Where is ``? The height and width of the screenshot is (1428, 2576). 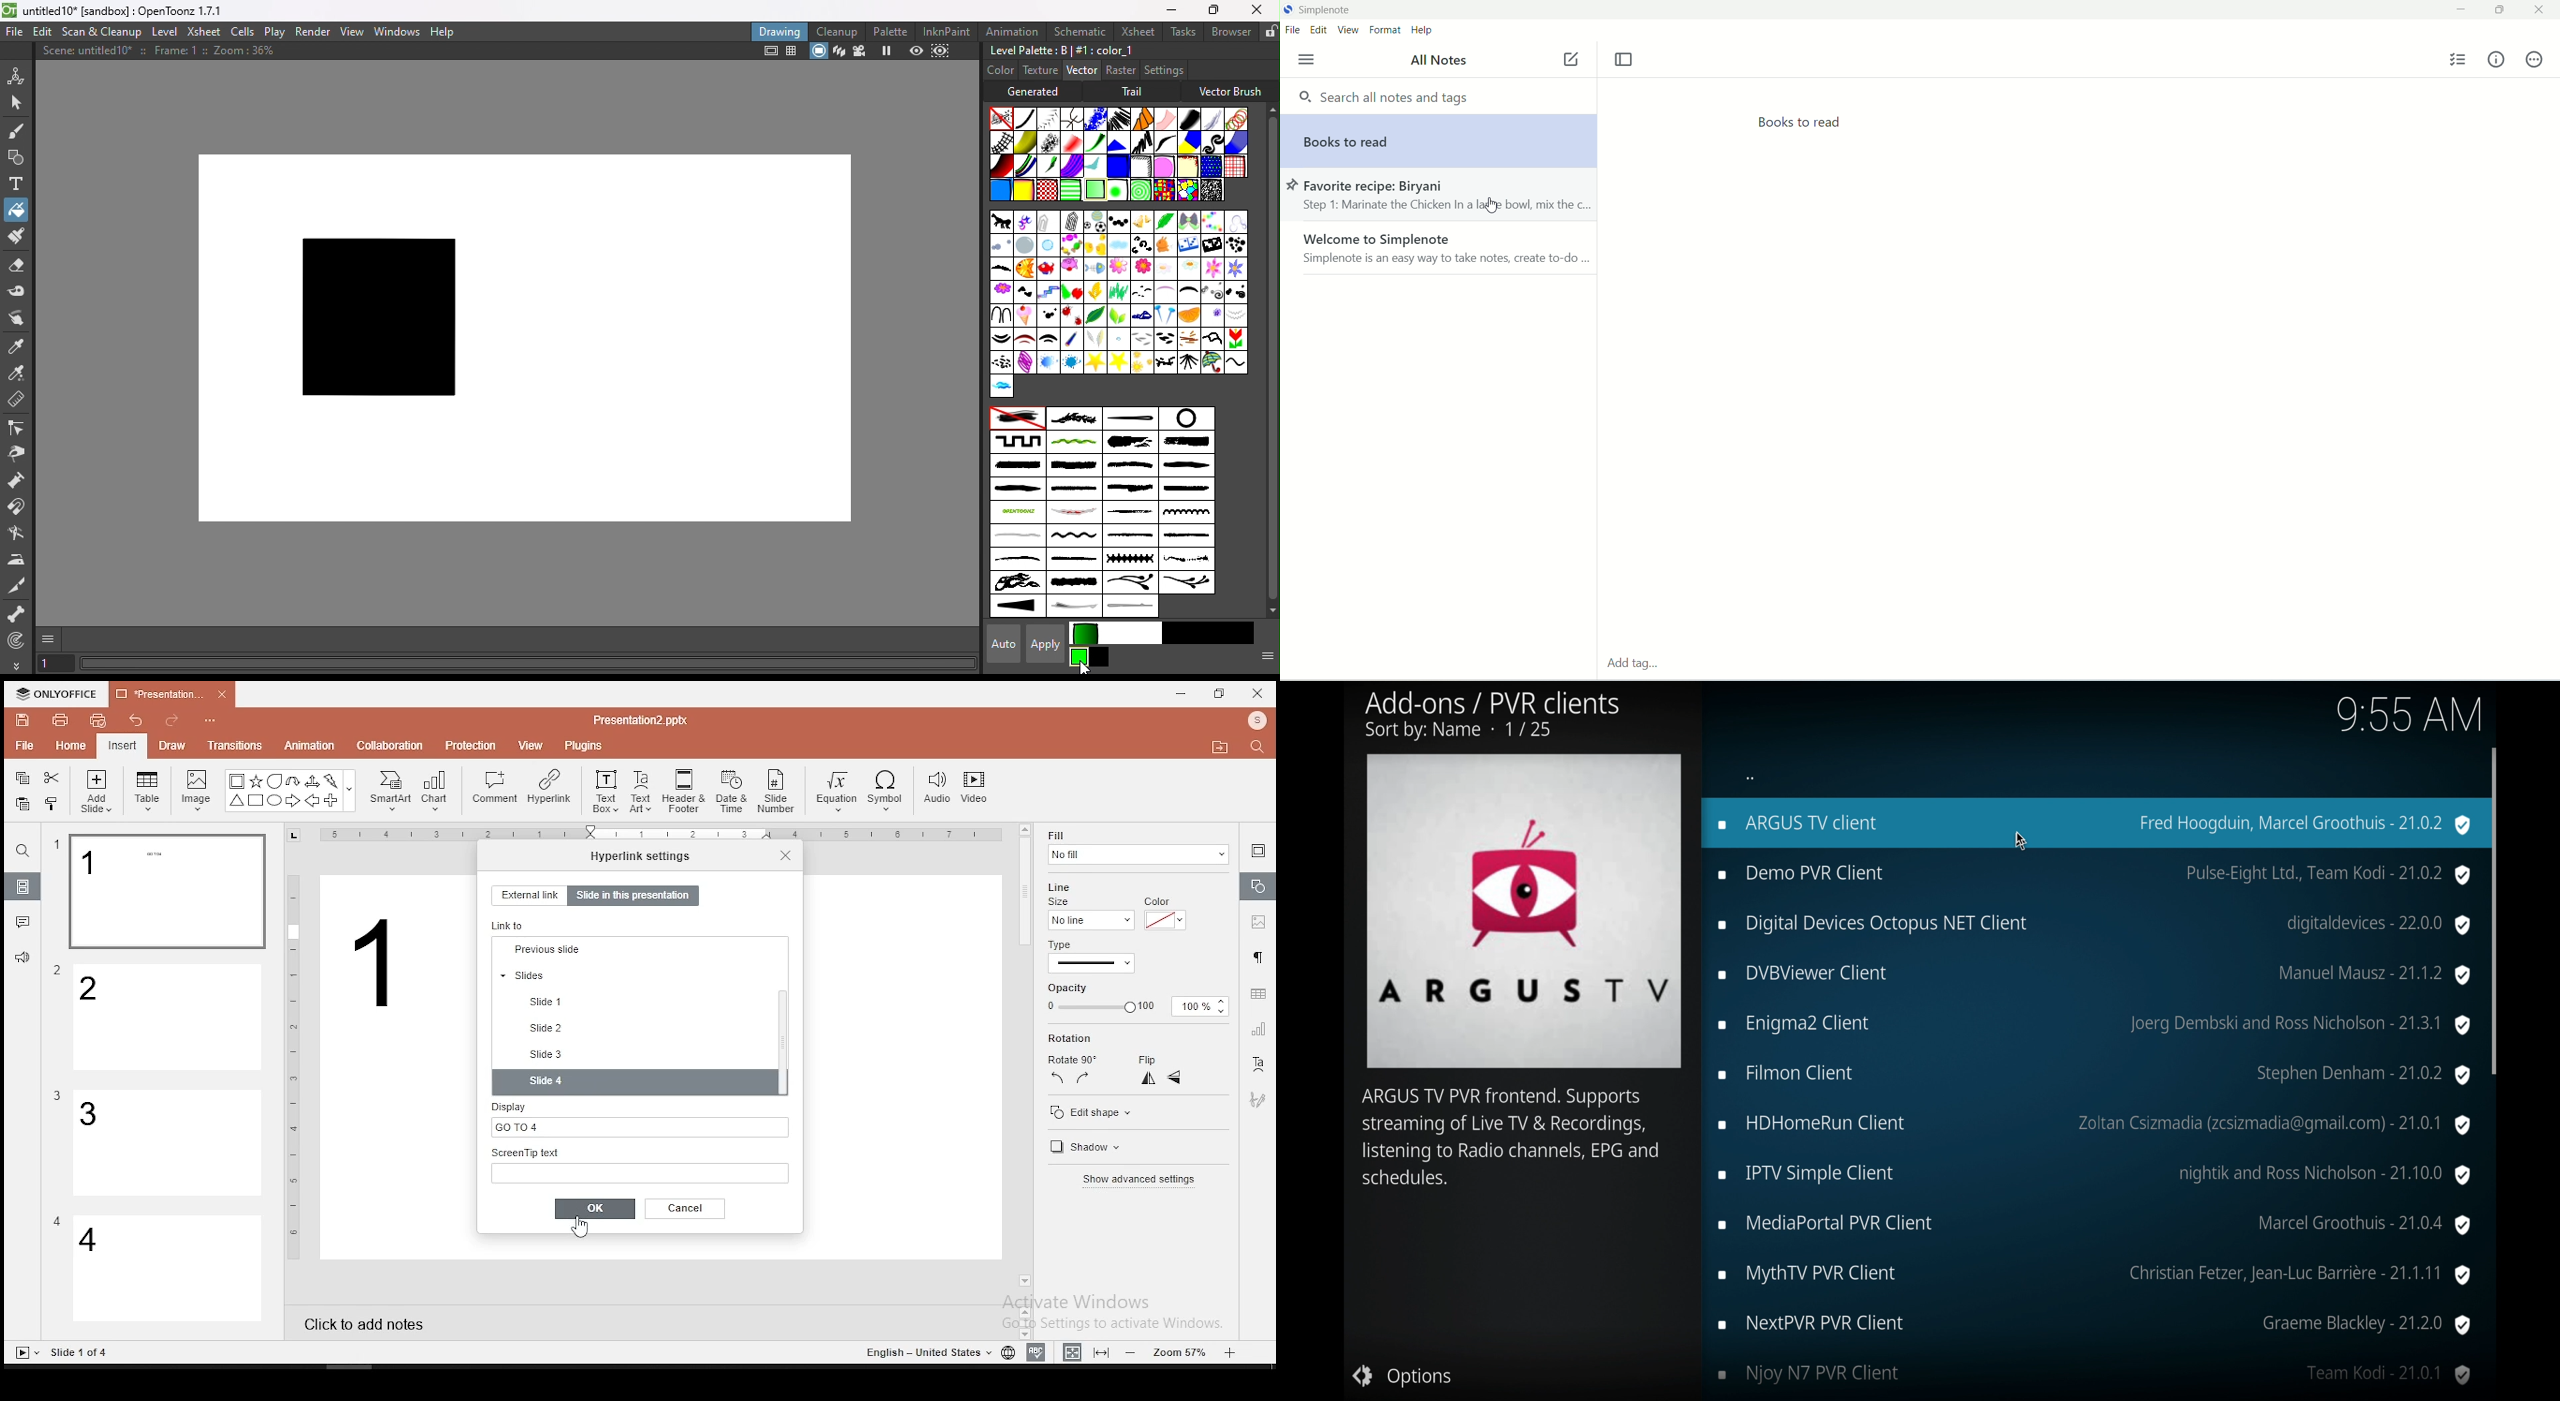  is located at coordinates (1253, 1099).